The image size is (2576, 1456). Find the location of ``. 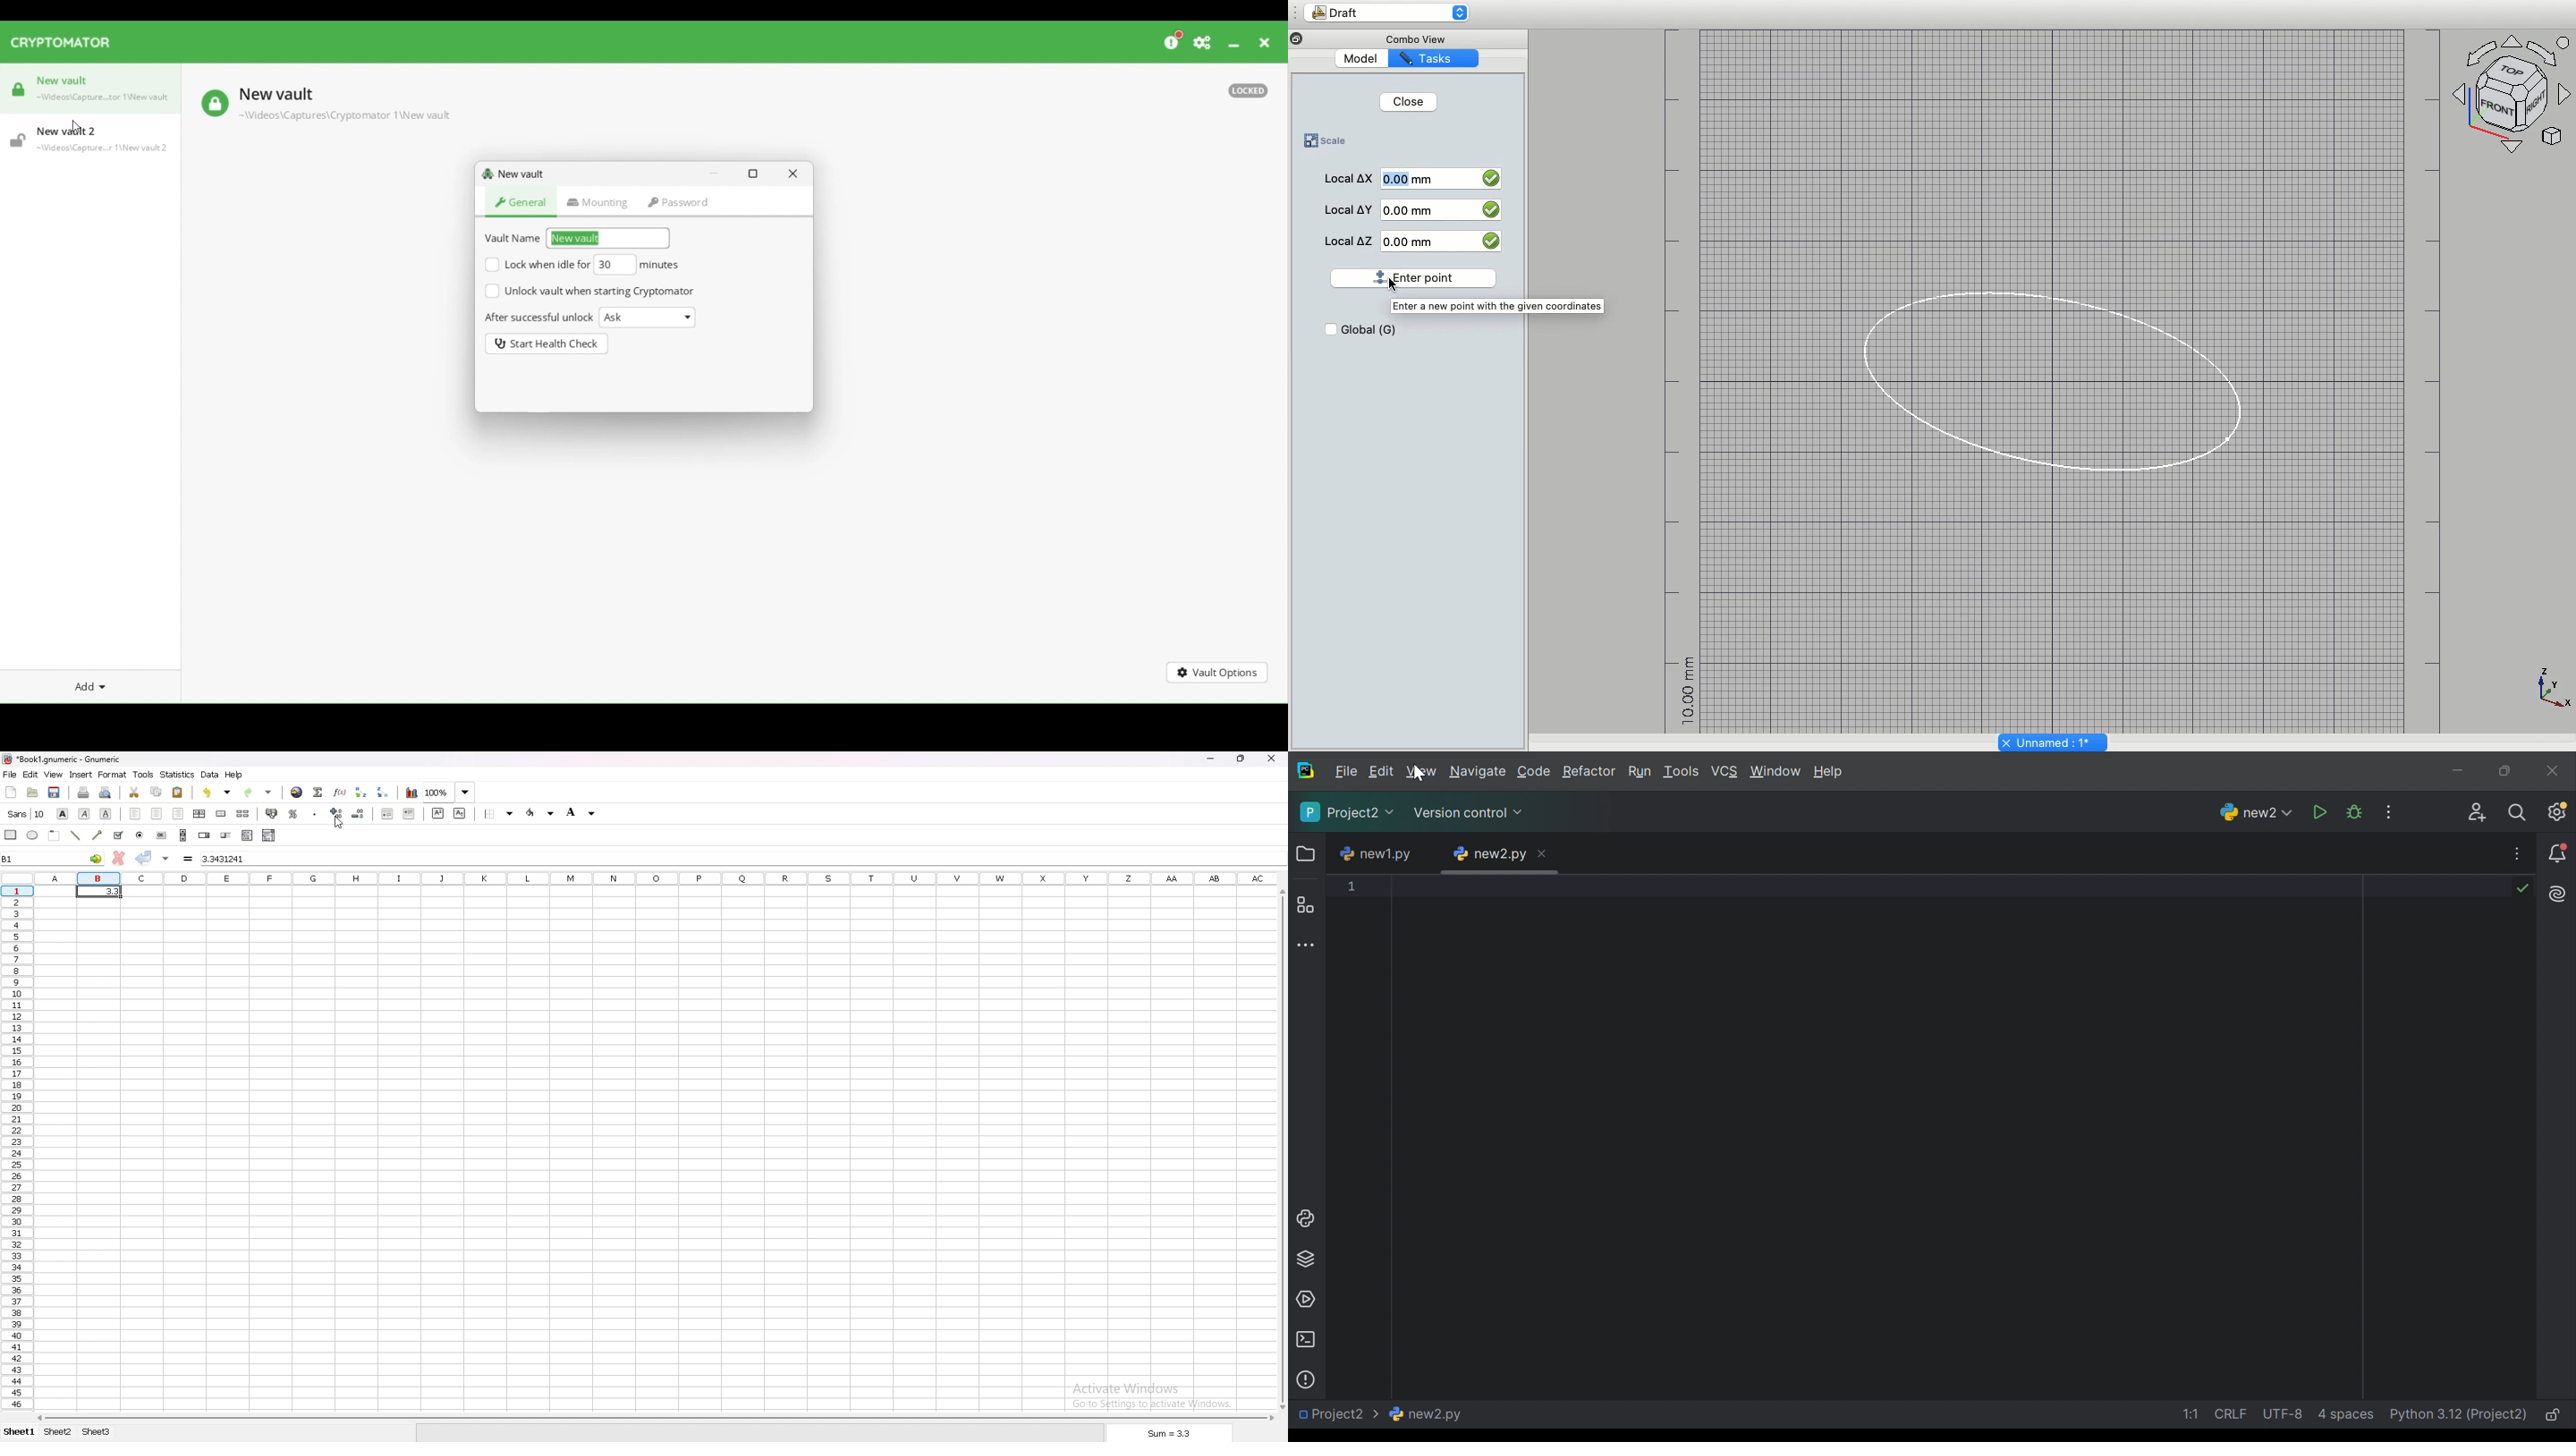

 is located at coordinates (1307, 854).